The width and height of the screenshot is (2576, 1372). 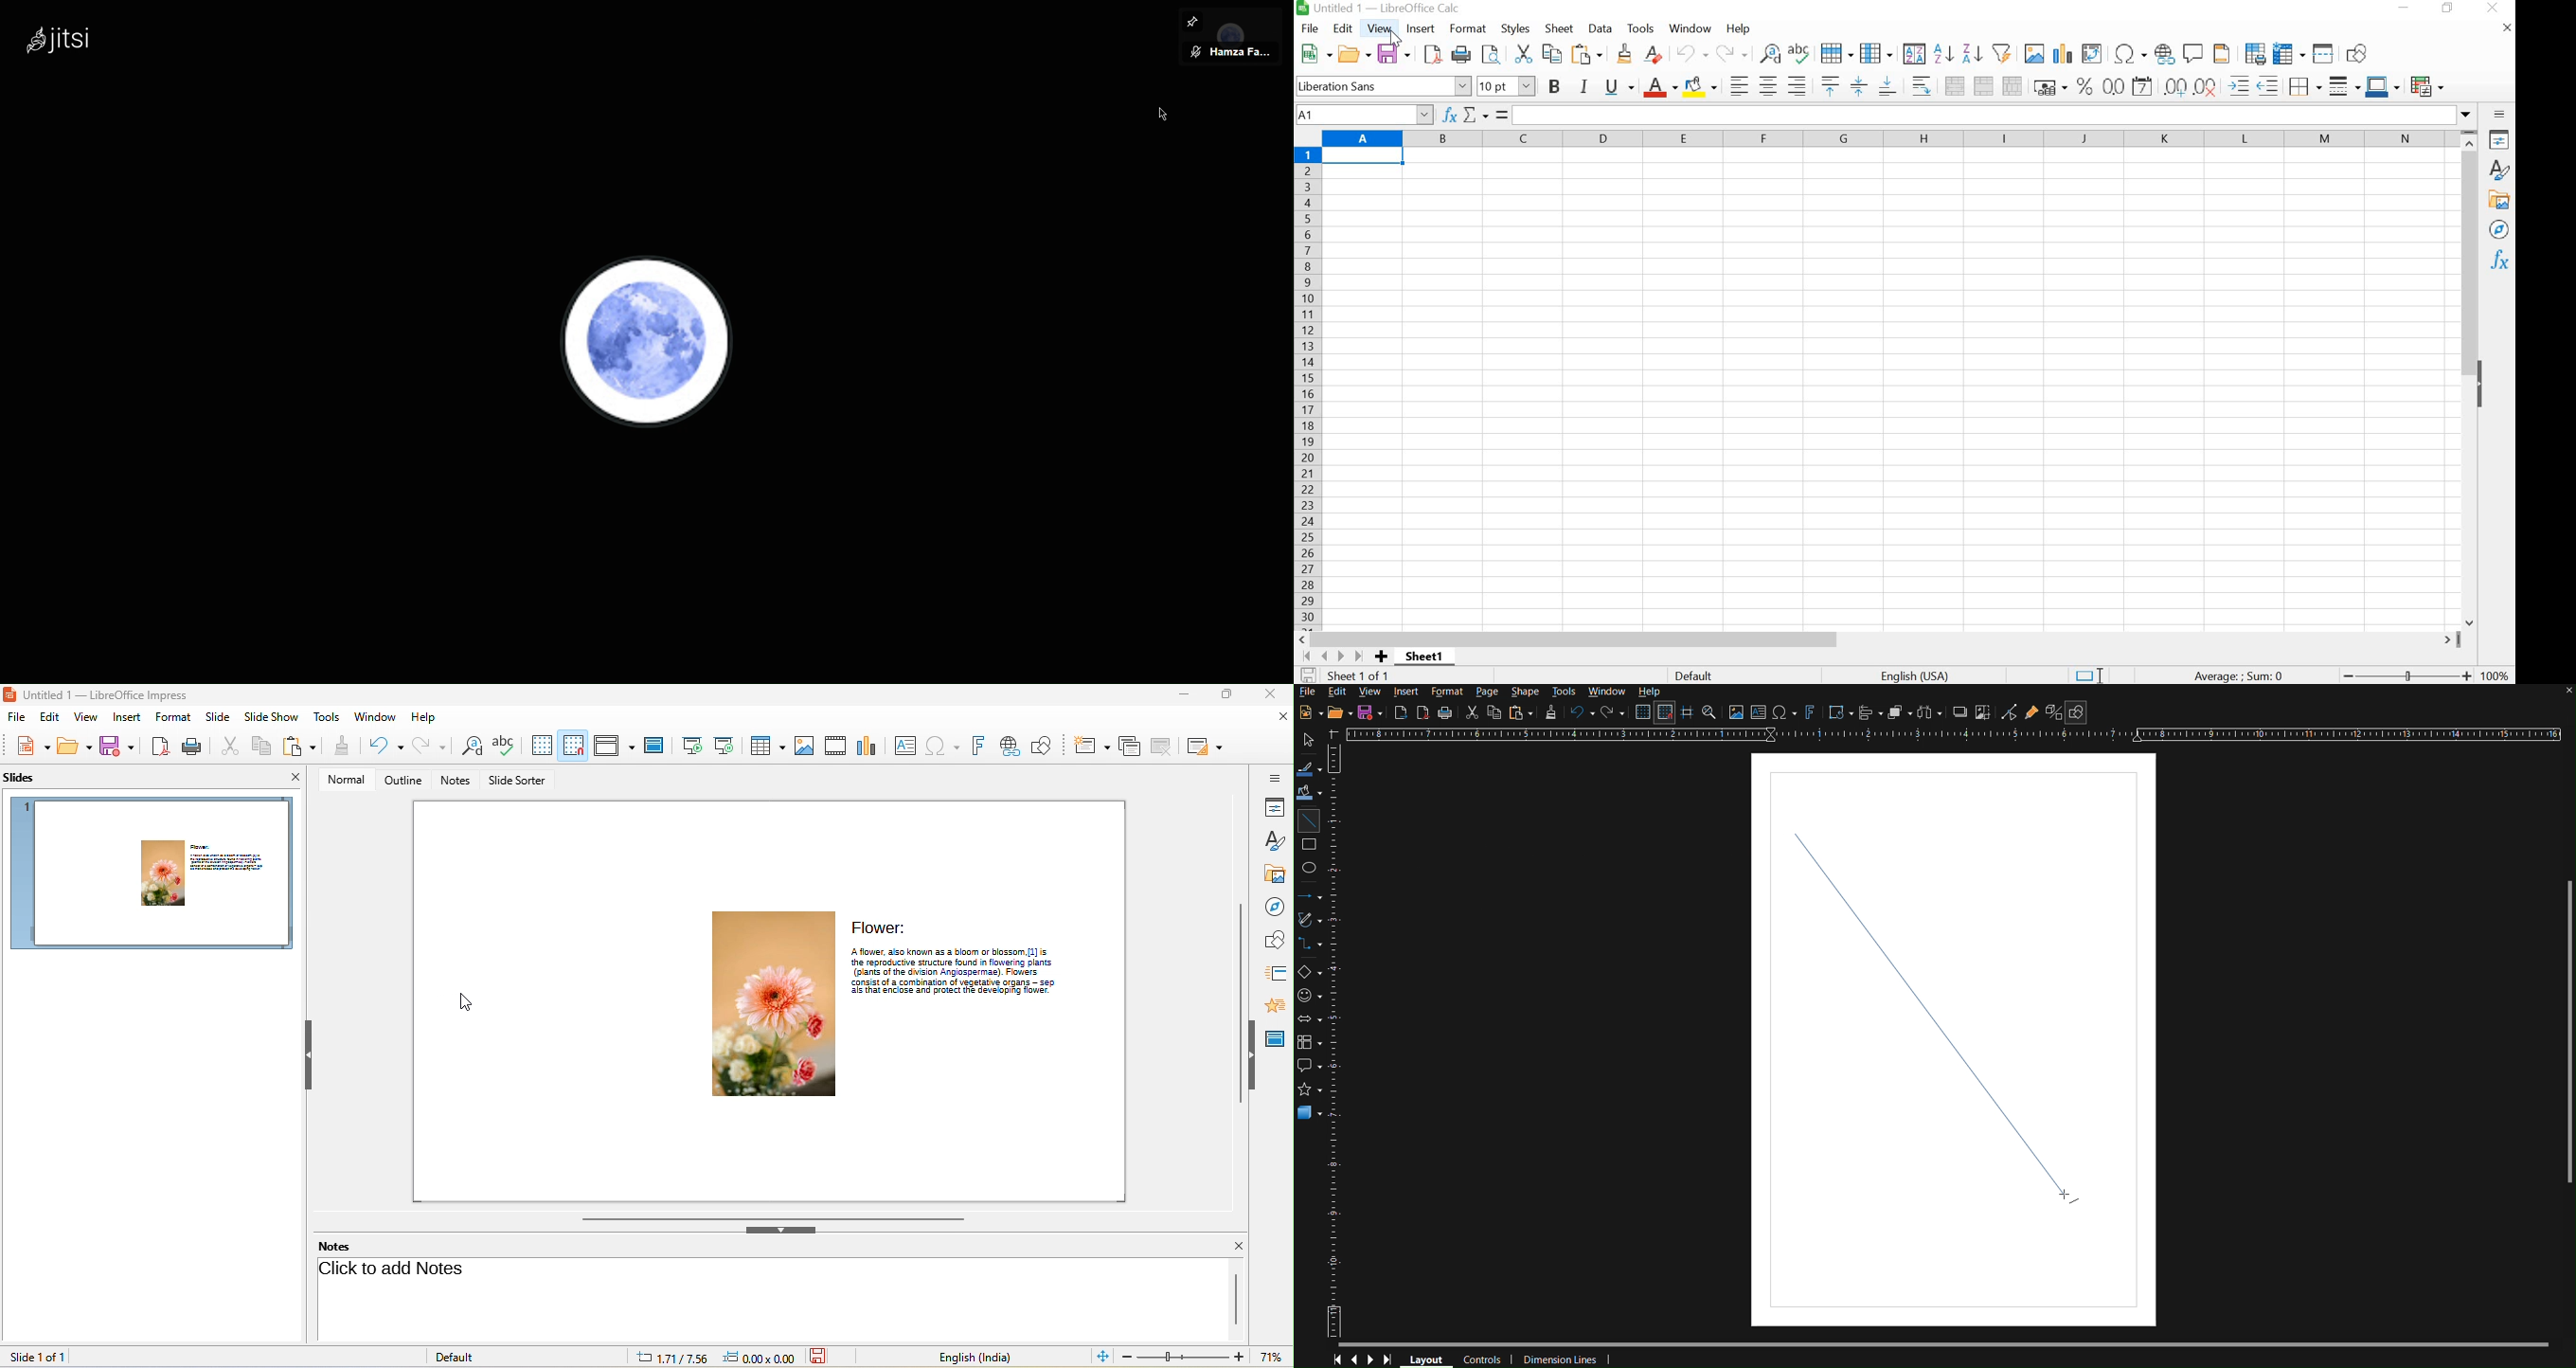 What do you see at coordinates (1421, 29) in the screenshot?
I see `INSERT` at bounding box center [1421, 29].